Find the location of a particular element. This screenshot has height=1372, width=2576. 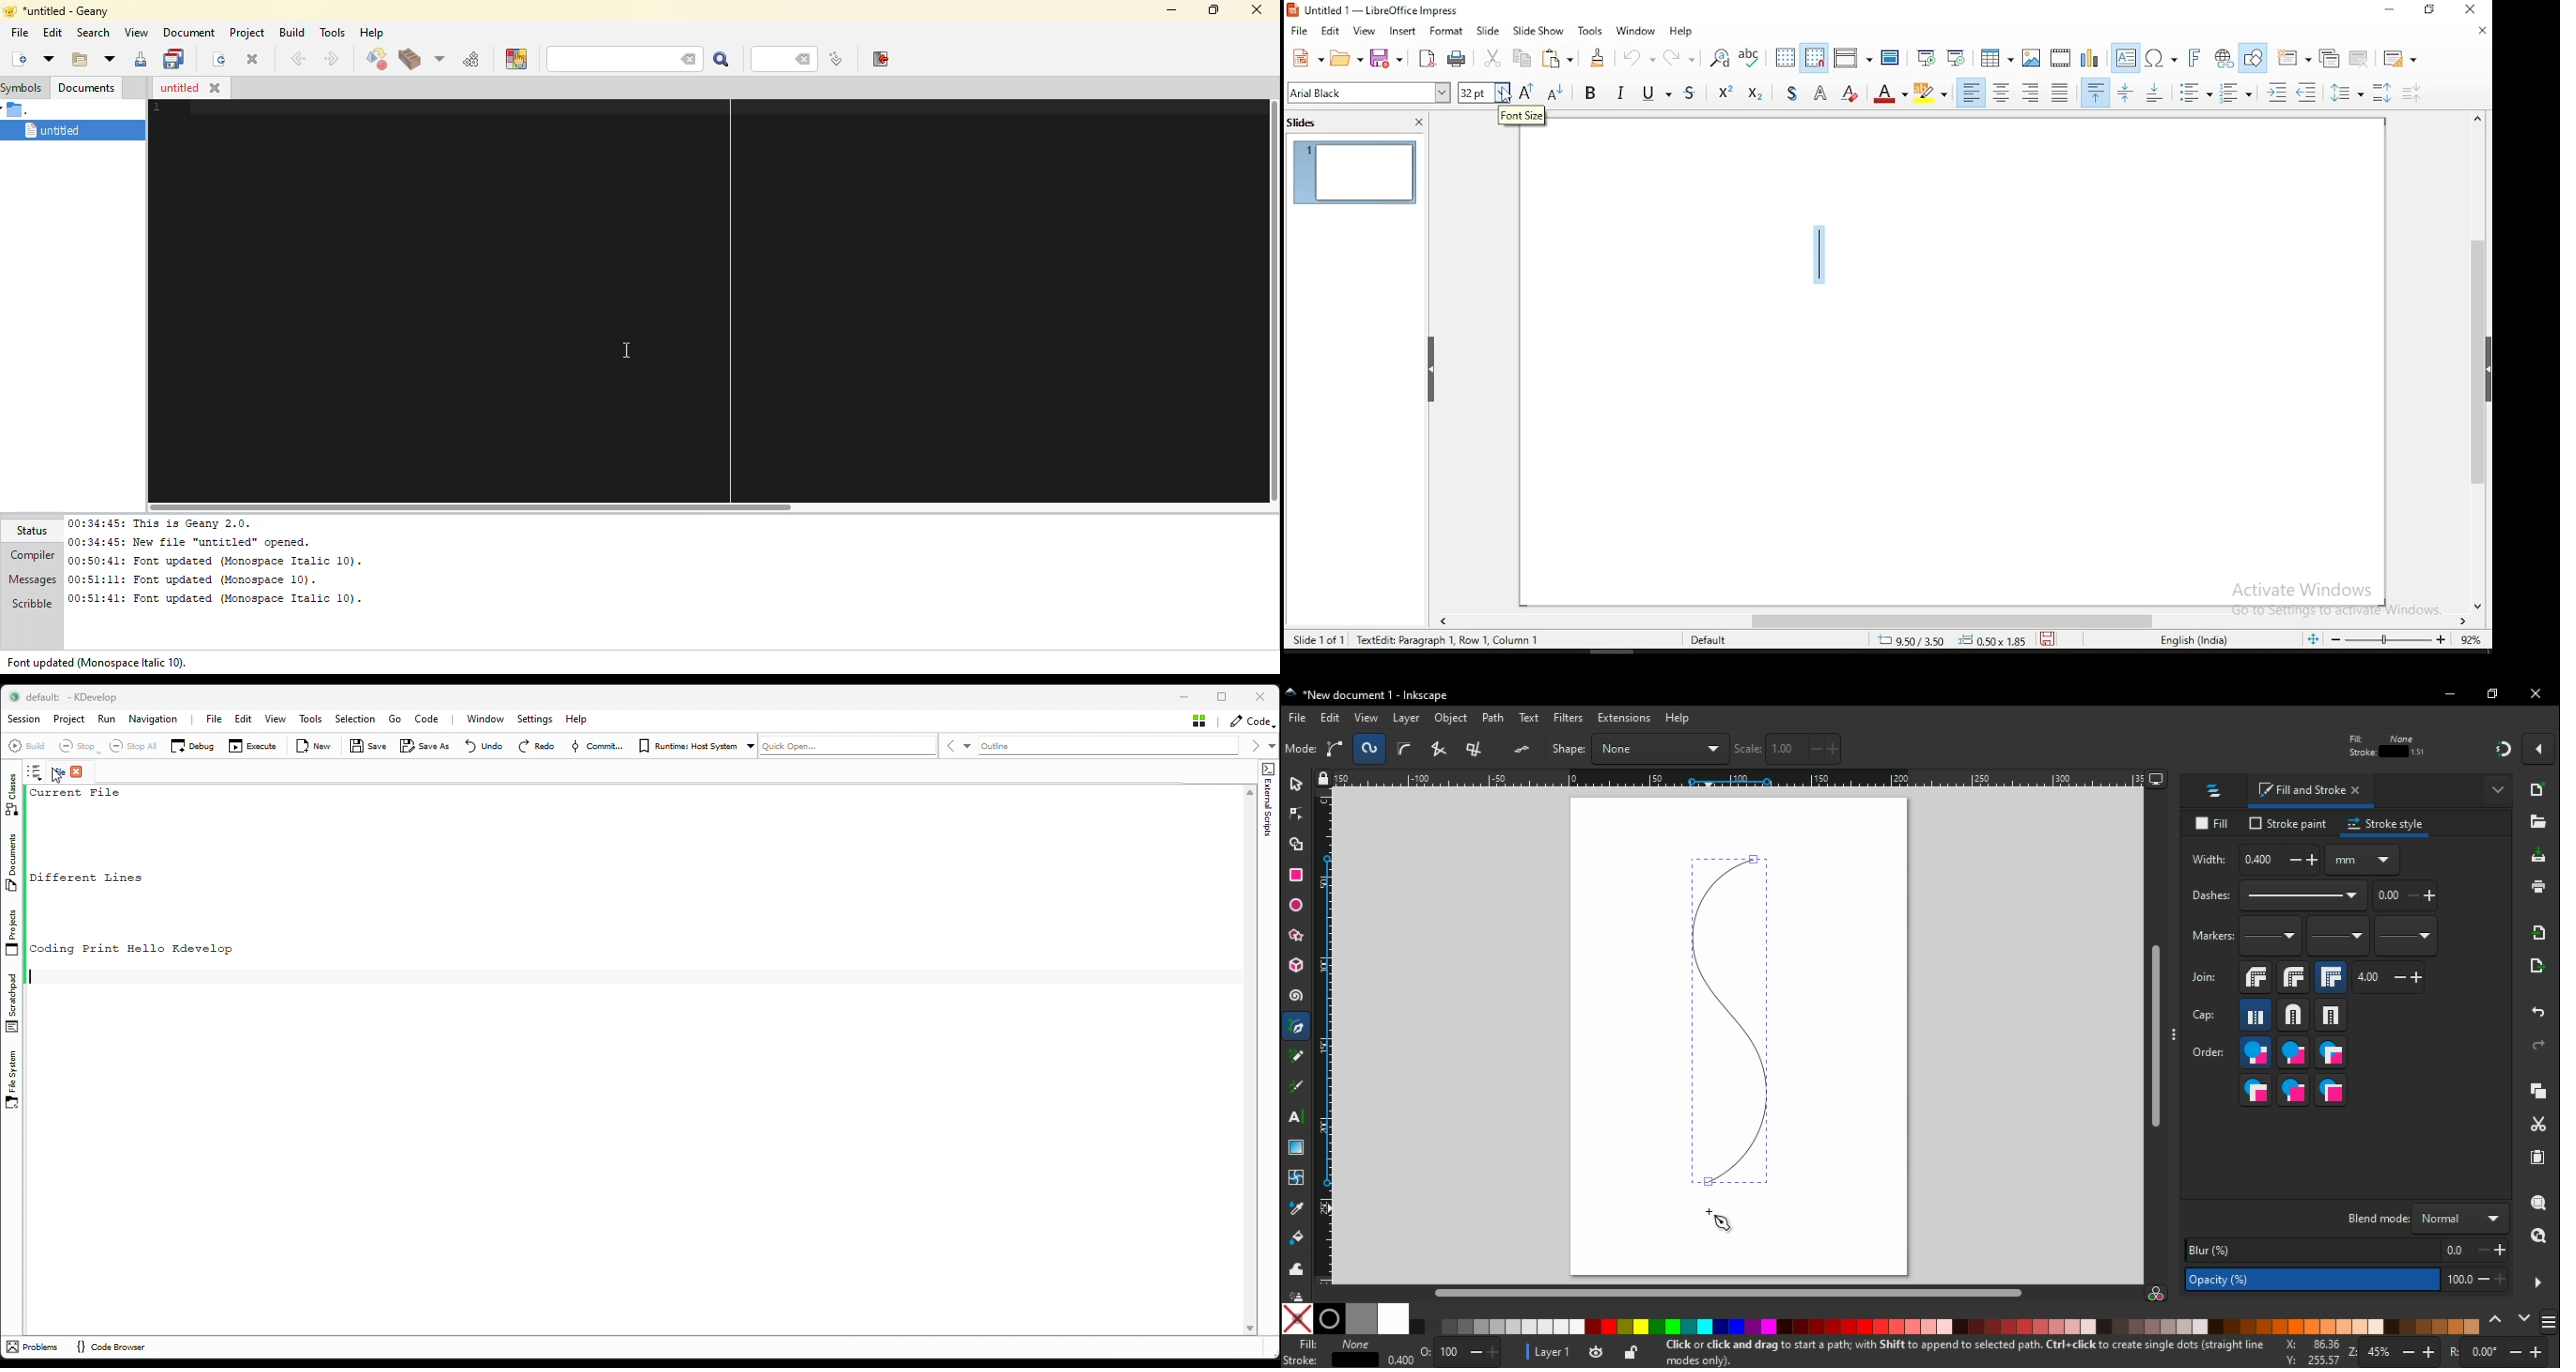

color palettes is located at coordinates (2550, 1320).